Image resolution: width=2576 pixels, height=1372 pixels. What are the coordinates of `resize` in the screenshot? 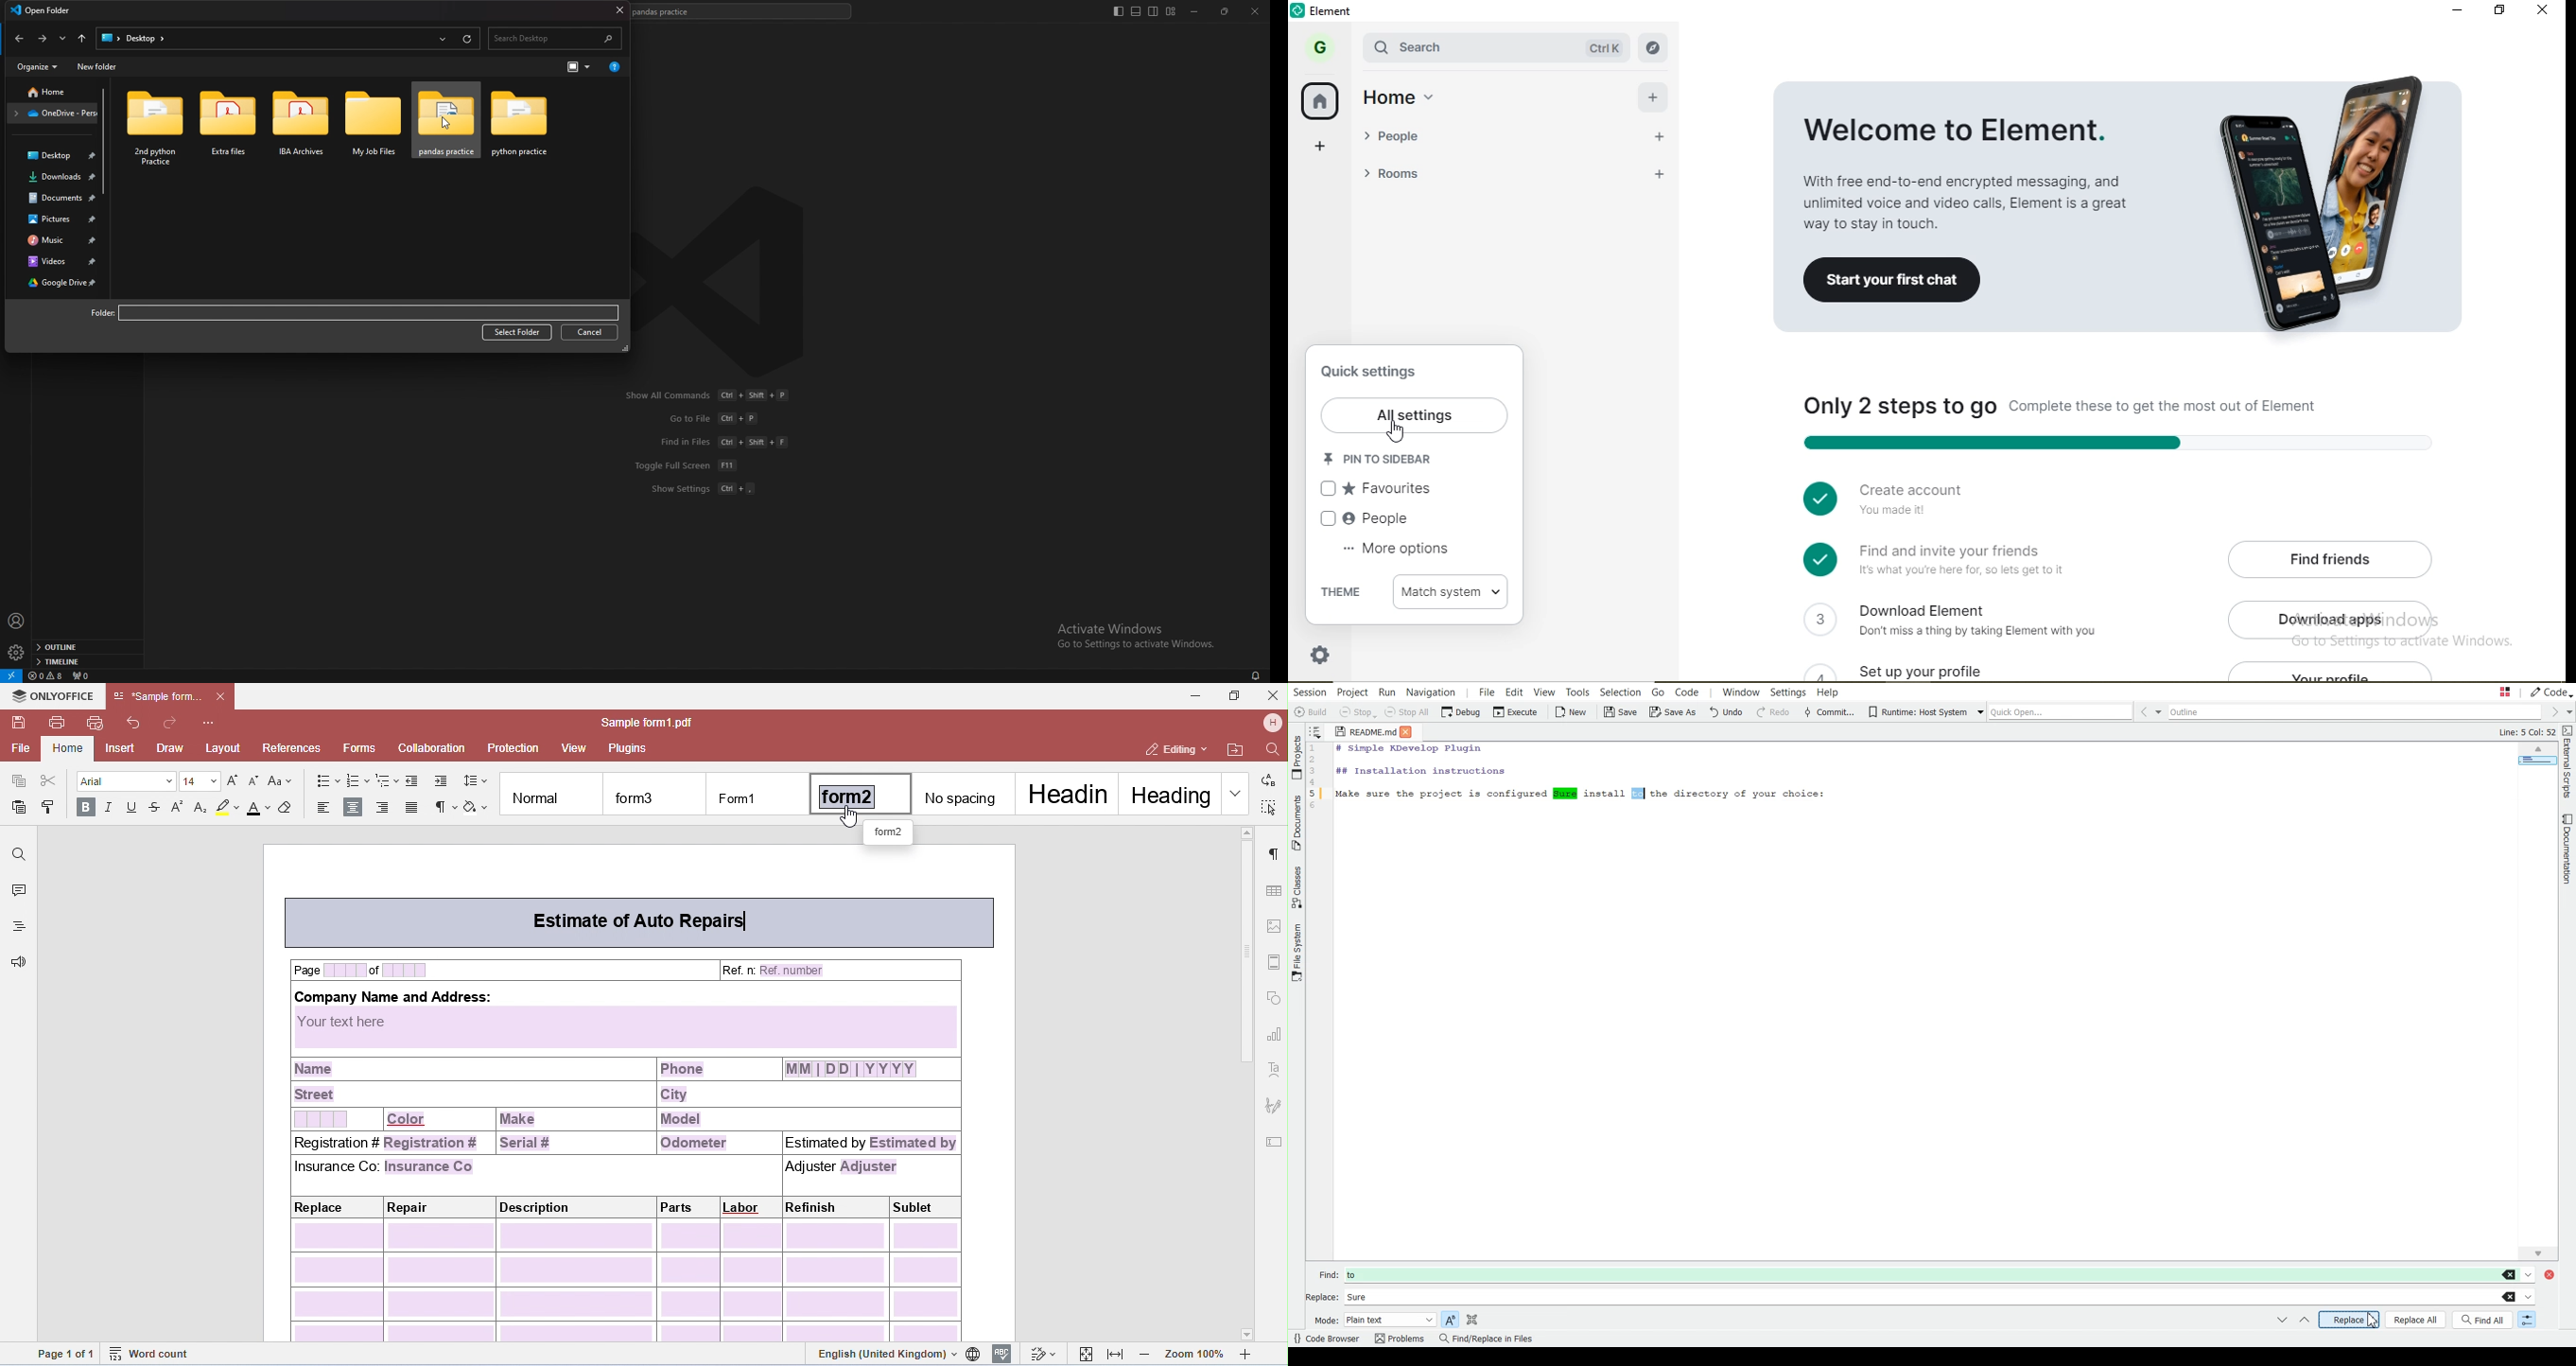 It's located at (1227, 11).